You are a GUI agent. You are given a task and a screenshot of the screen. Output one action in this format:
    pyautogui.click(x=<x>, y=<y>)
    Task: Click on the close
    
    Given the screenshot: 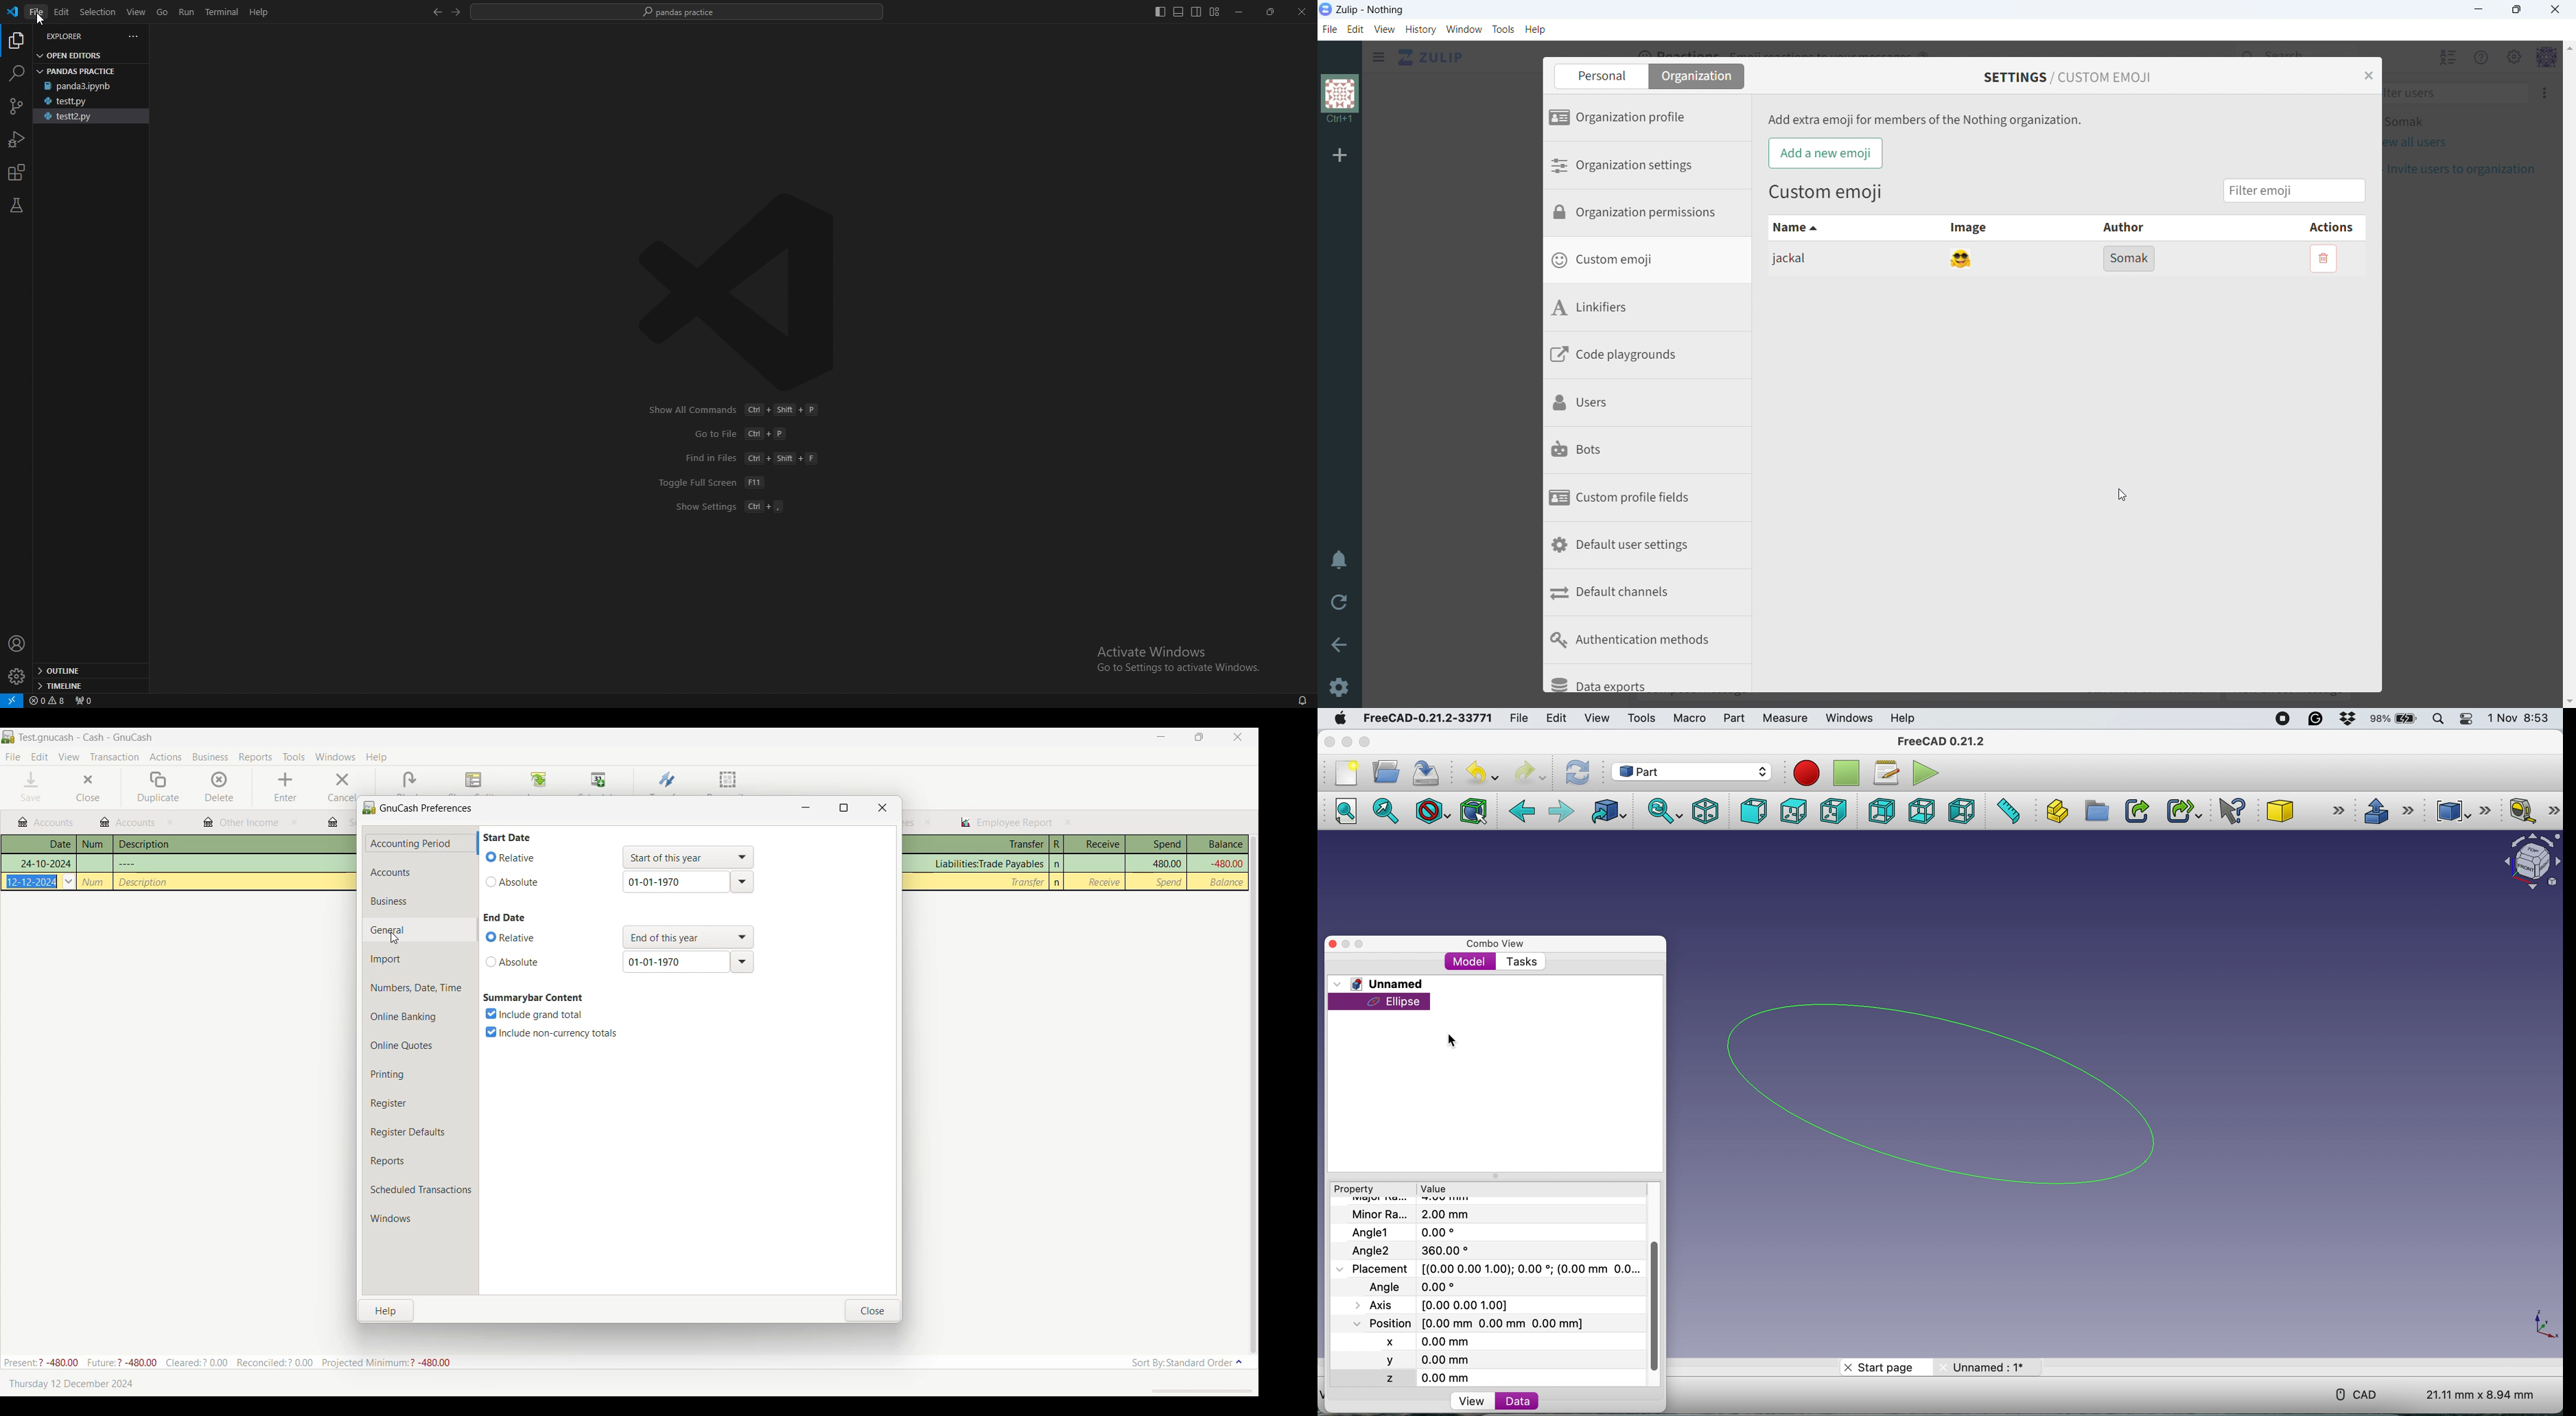 What is the action you would take?
    pyautogui.click(x=2555, y=10)
    